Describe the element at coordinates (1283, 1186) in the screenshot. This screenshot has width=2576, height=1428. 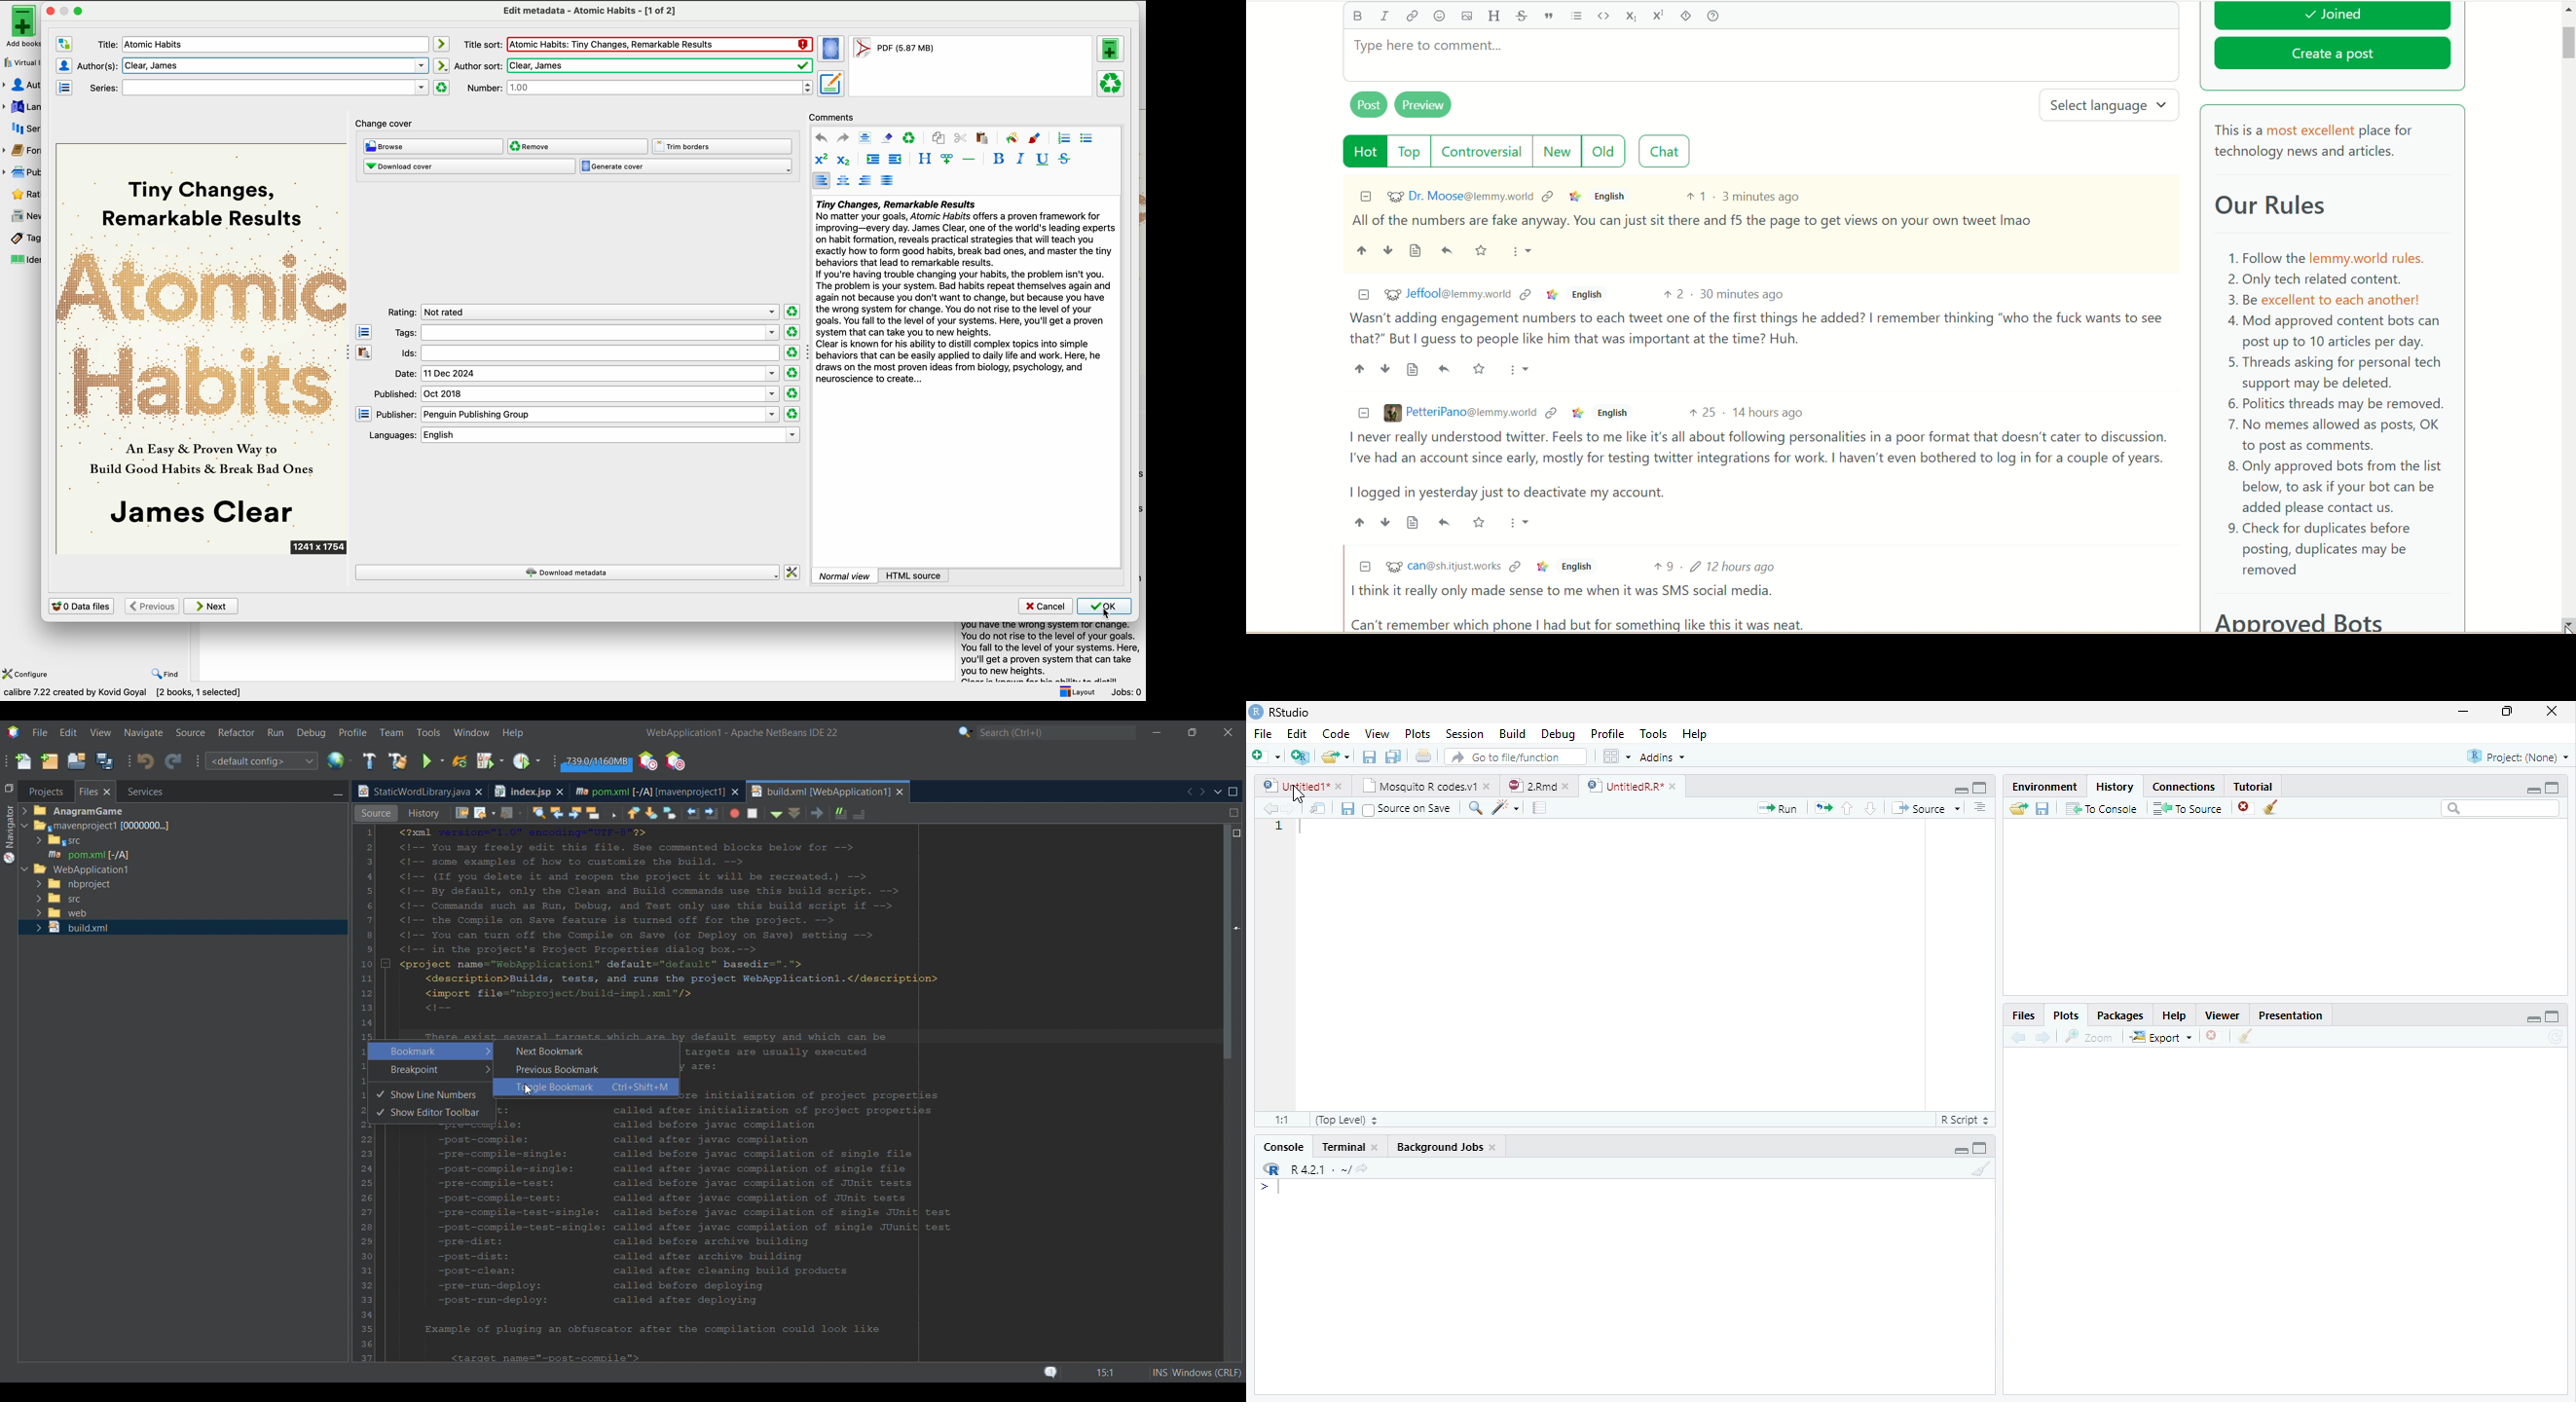
I see `Cursor` at that location.